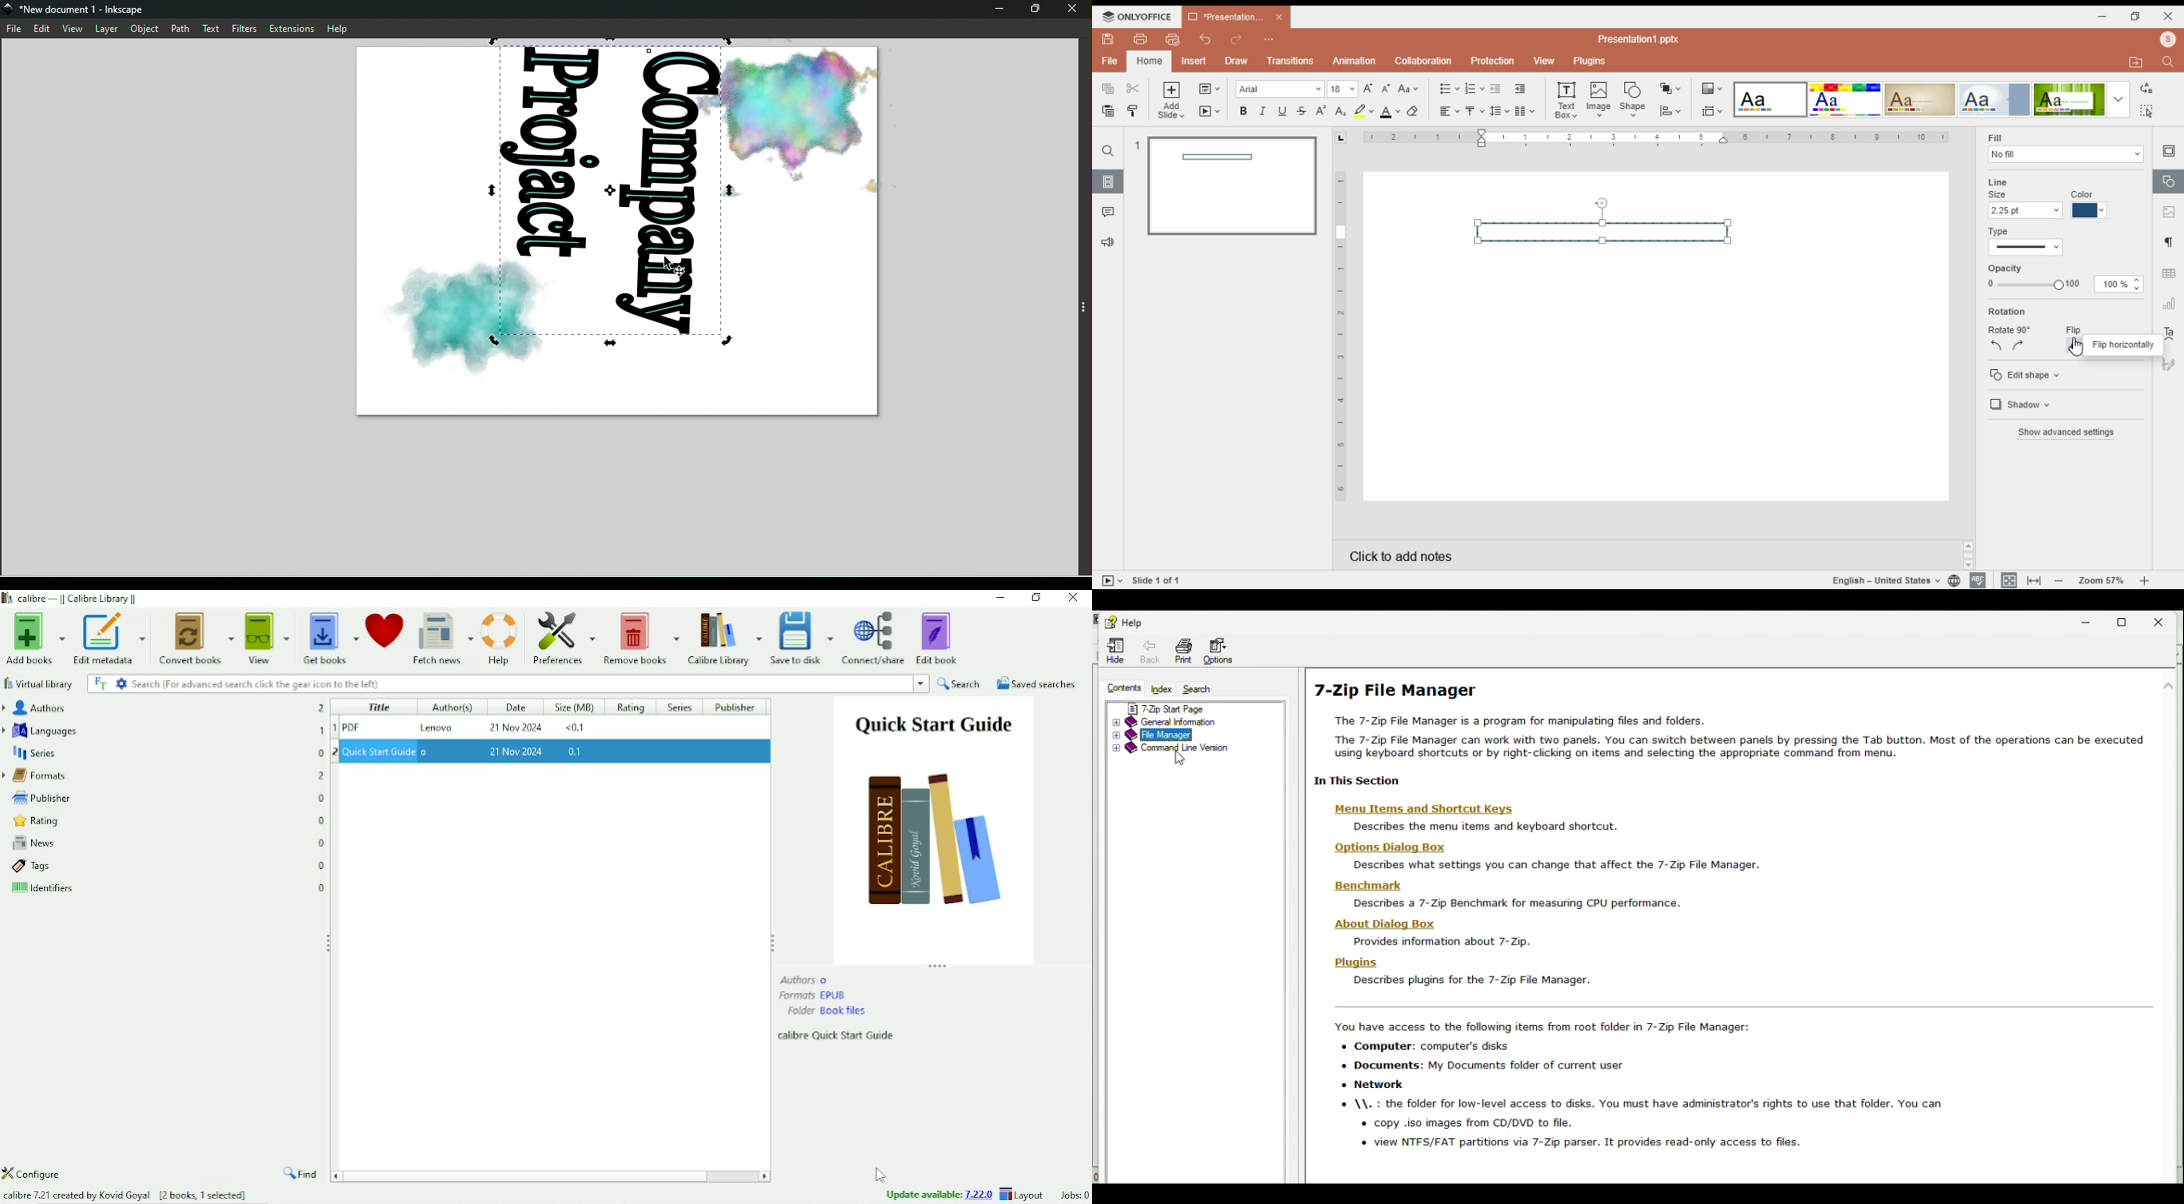 The width and height of the screenshot is (2184, 1204). What do you see at coordinates (1210, 112) in the screenshot?
I see `start slide show` at bounding box center [1210, 112].